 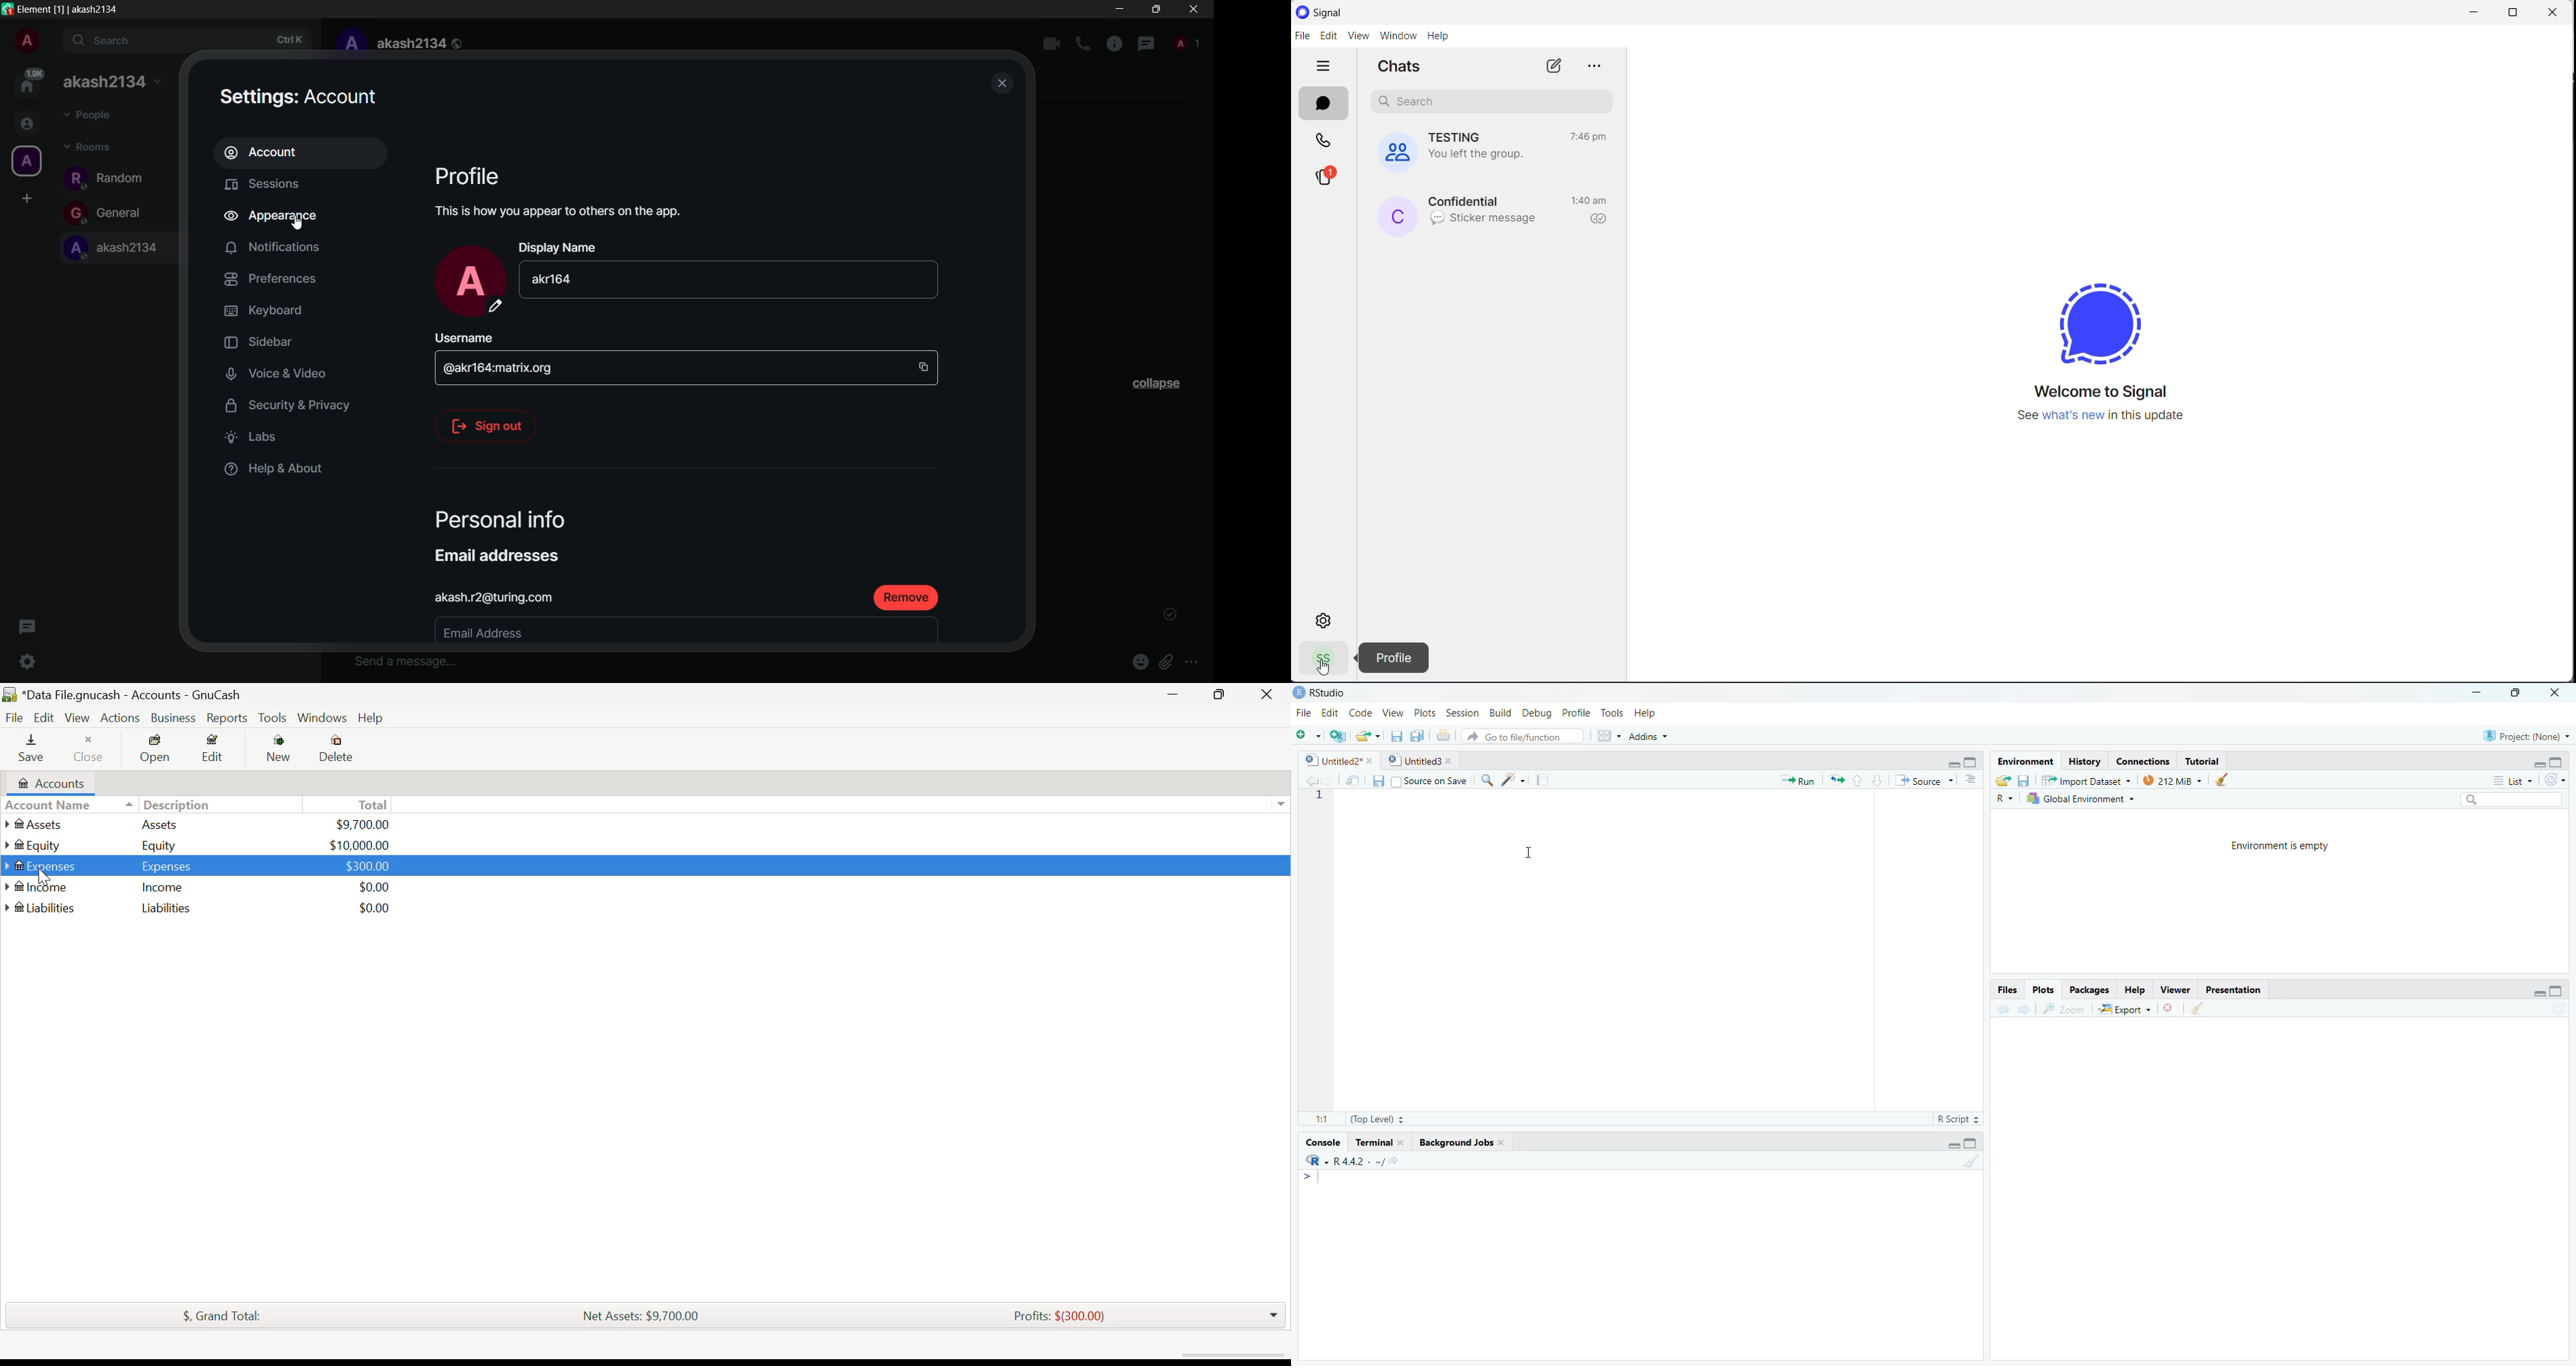 What do you see at coordinates (1323, 693) in the screenshot?
I see `RS audio` at bounding box center [1323, 693].